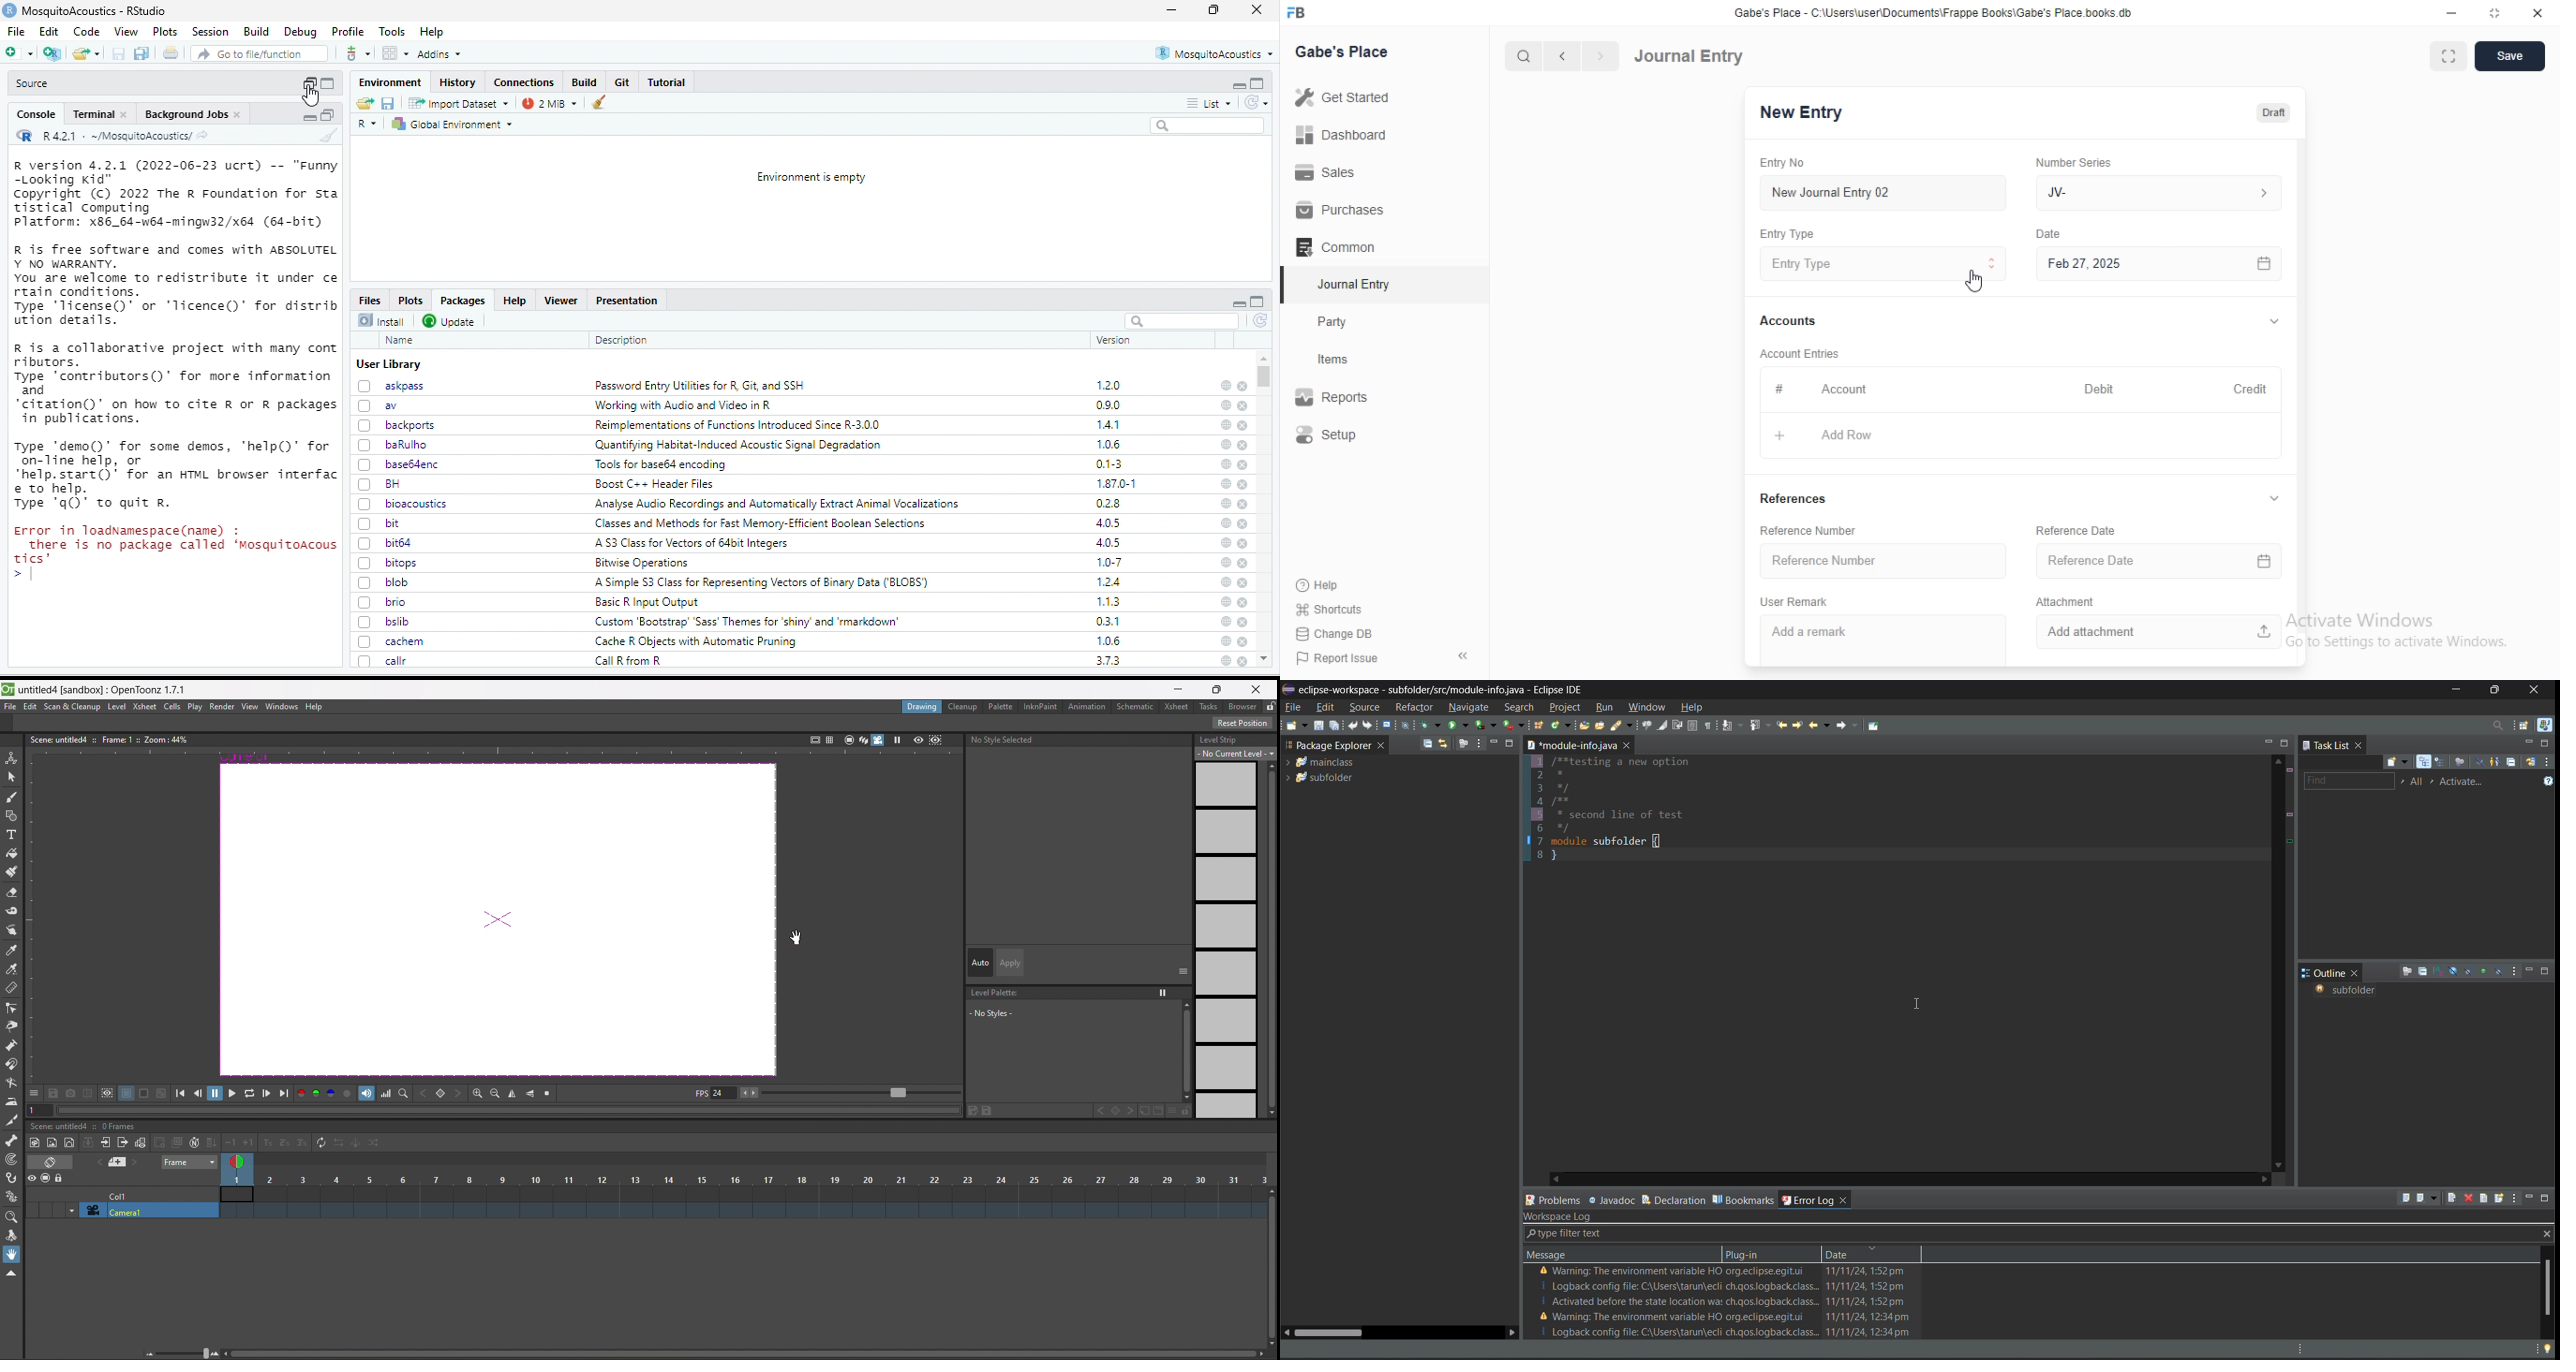 The image size is (2576, 1372). I want to click on help, so click(1225, 622).